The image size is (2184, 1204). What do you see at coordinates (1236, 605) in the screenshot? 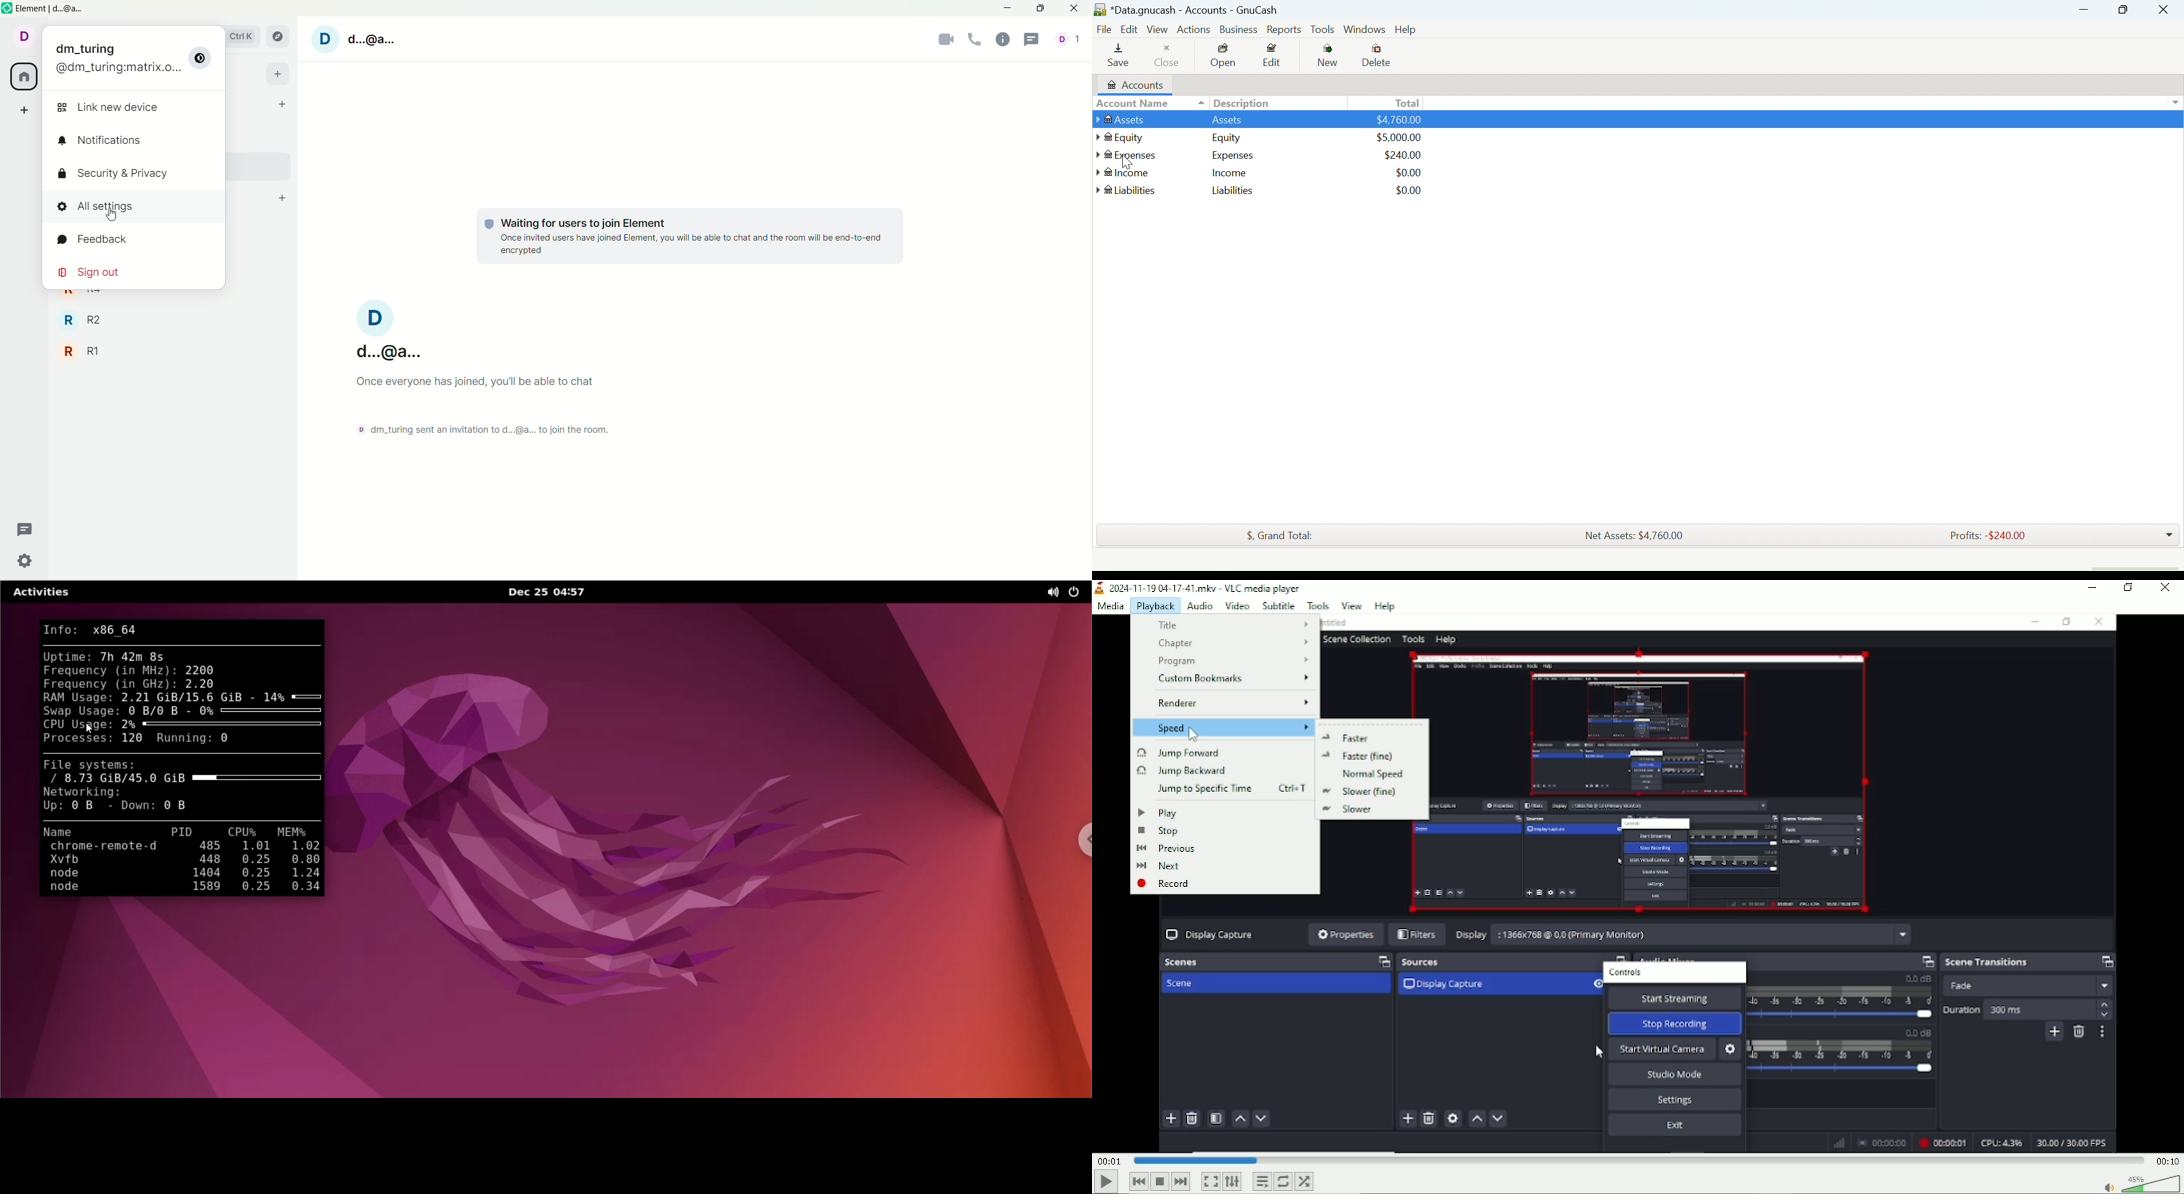
I see `video` at bounding box center [1236, 605].